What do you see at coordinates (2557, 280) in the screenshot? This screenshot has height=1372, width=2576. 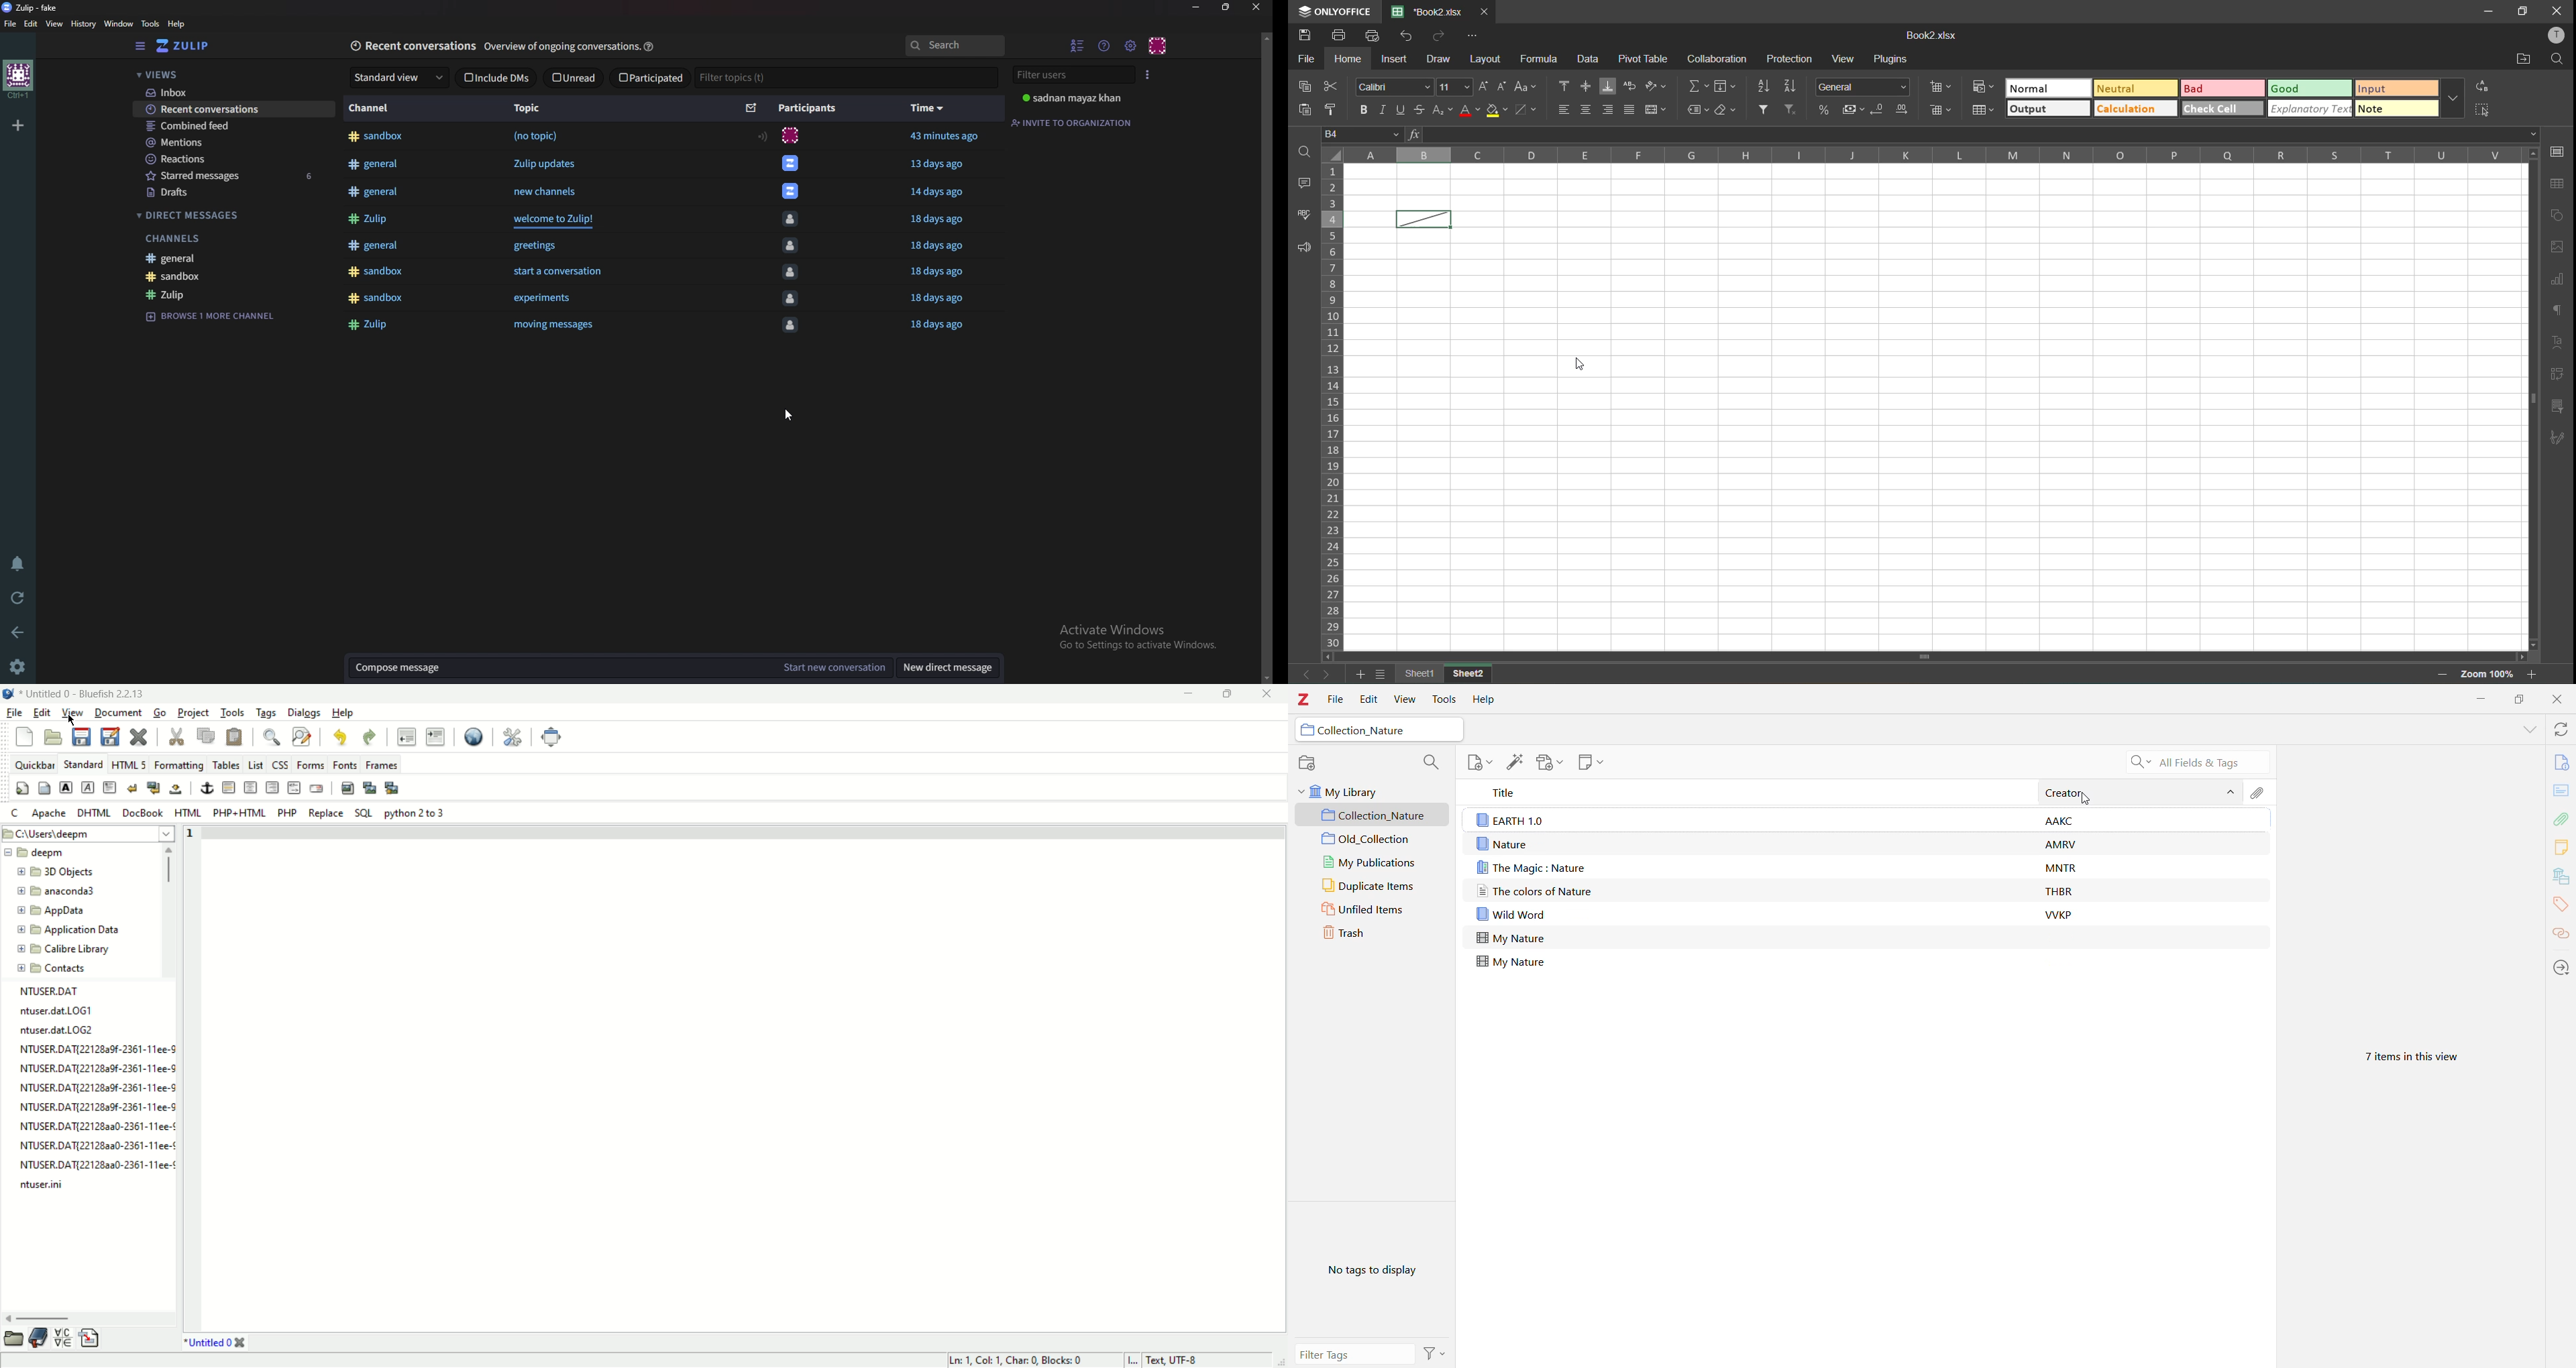 I see `charts` at bounding box center [2557, 280].